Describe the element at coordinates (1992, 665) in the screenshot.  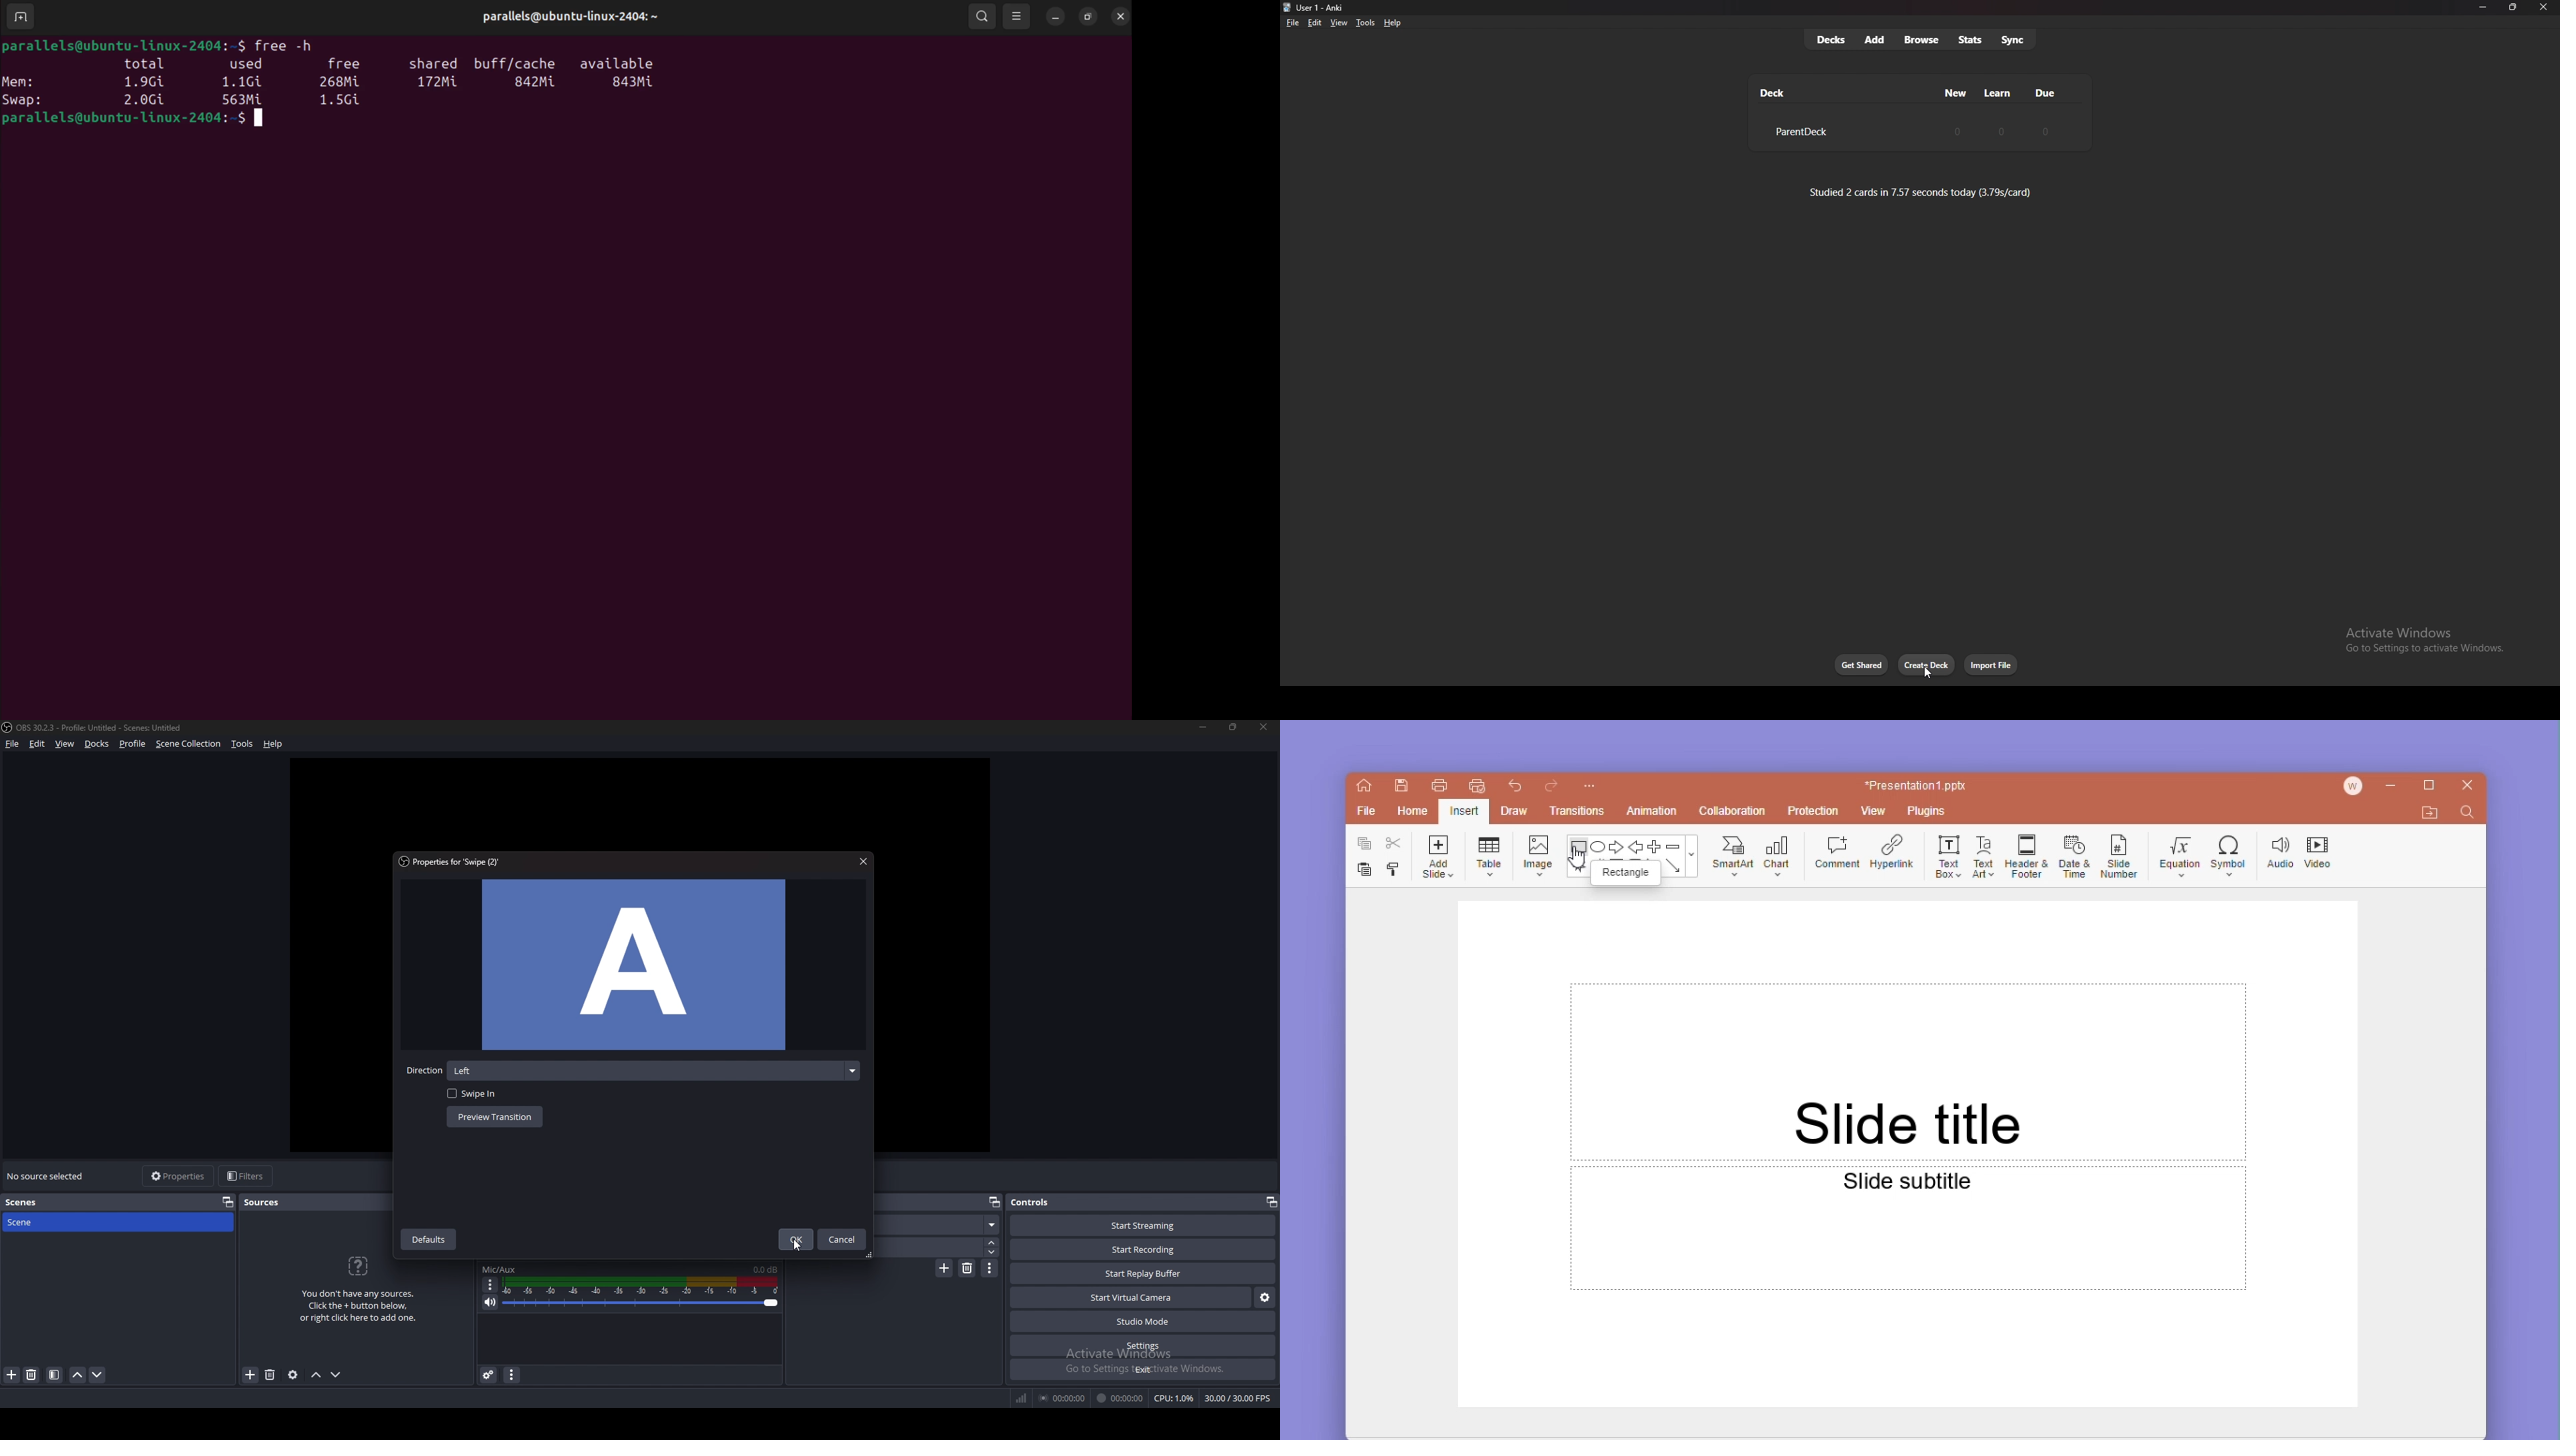
I see `import file` at that location.